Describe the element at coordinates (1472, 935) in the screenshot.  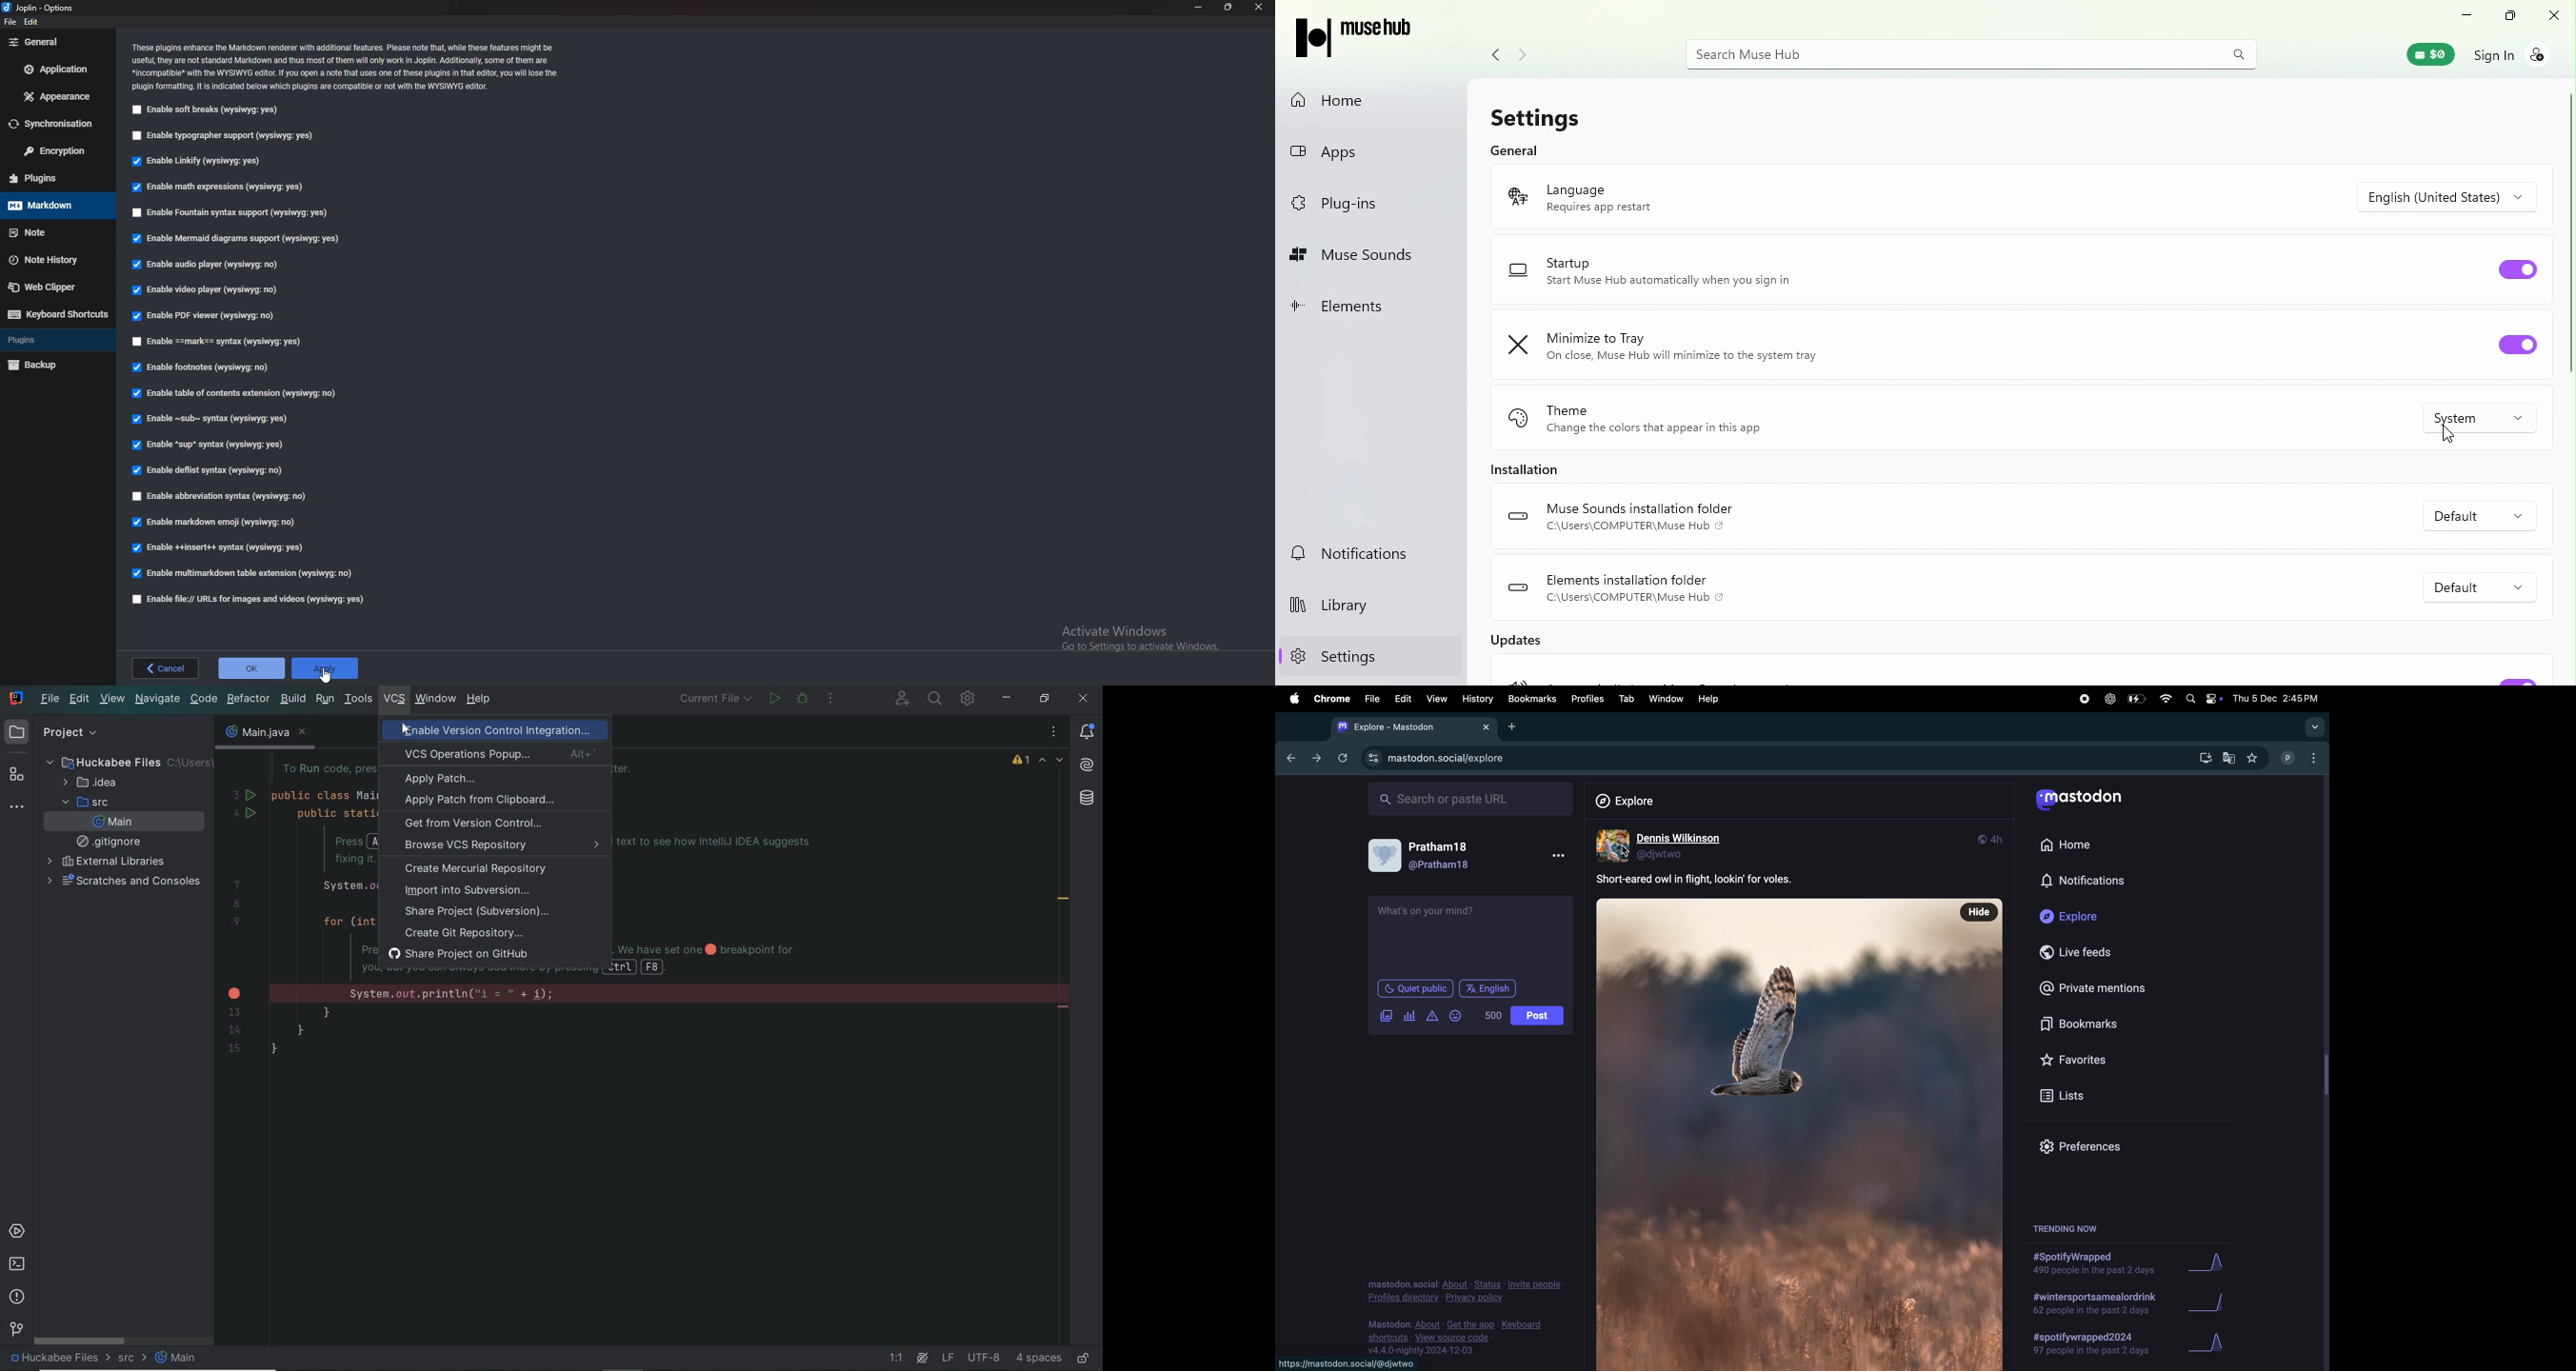
I see `textbox` at that location.